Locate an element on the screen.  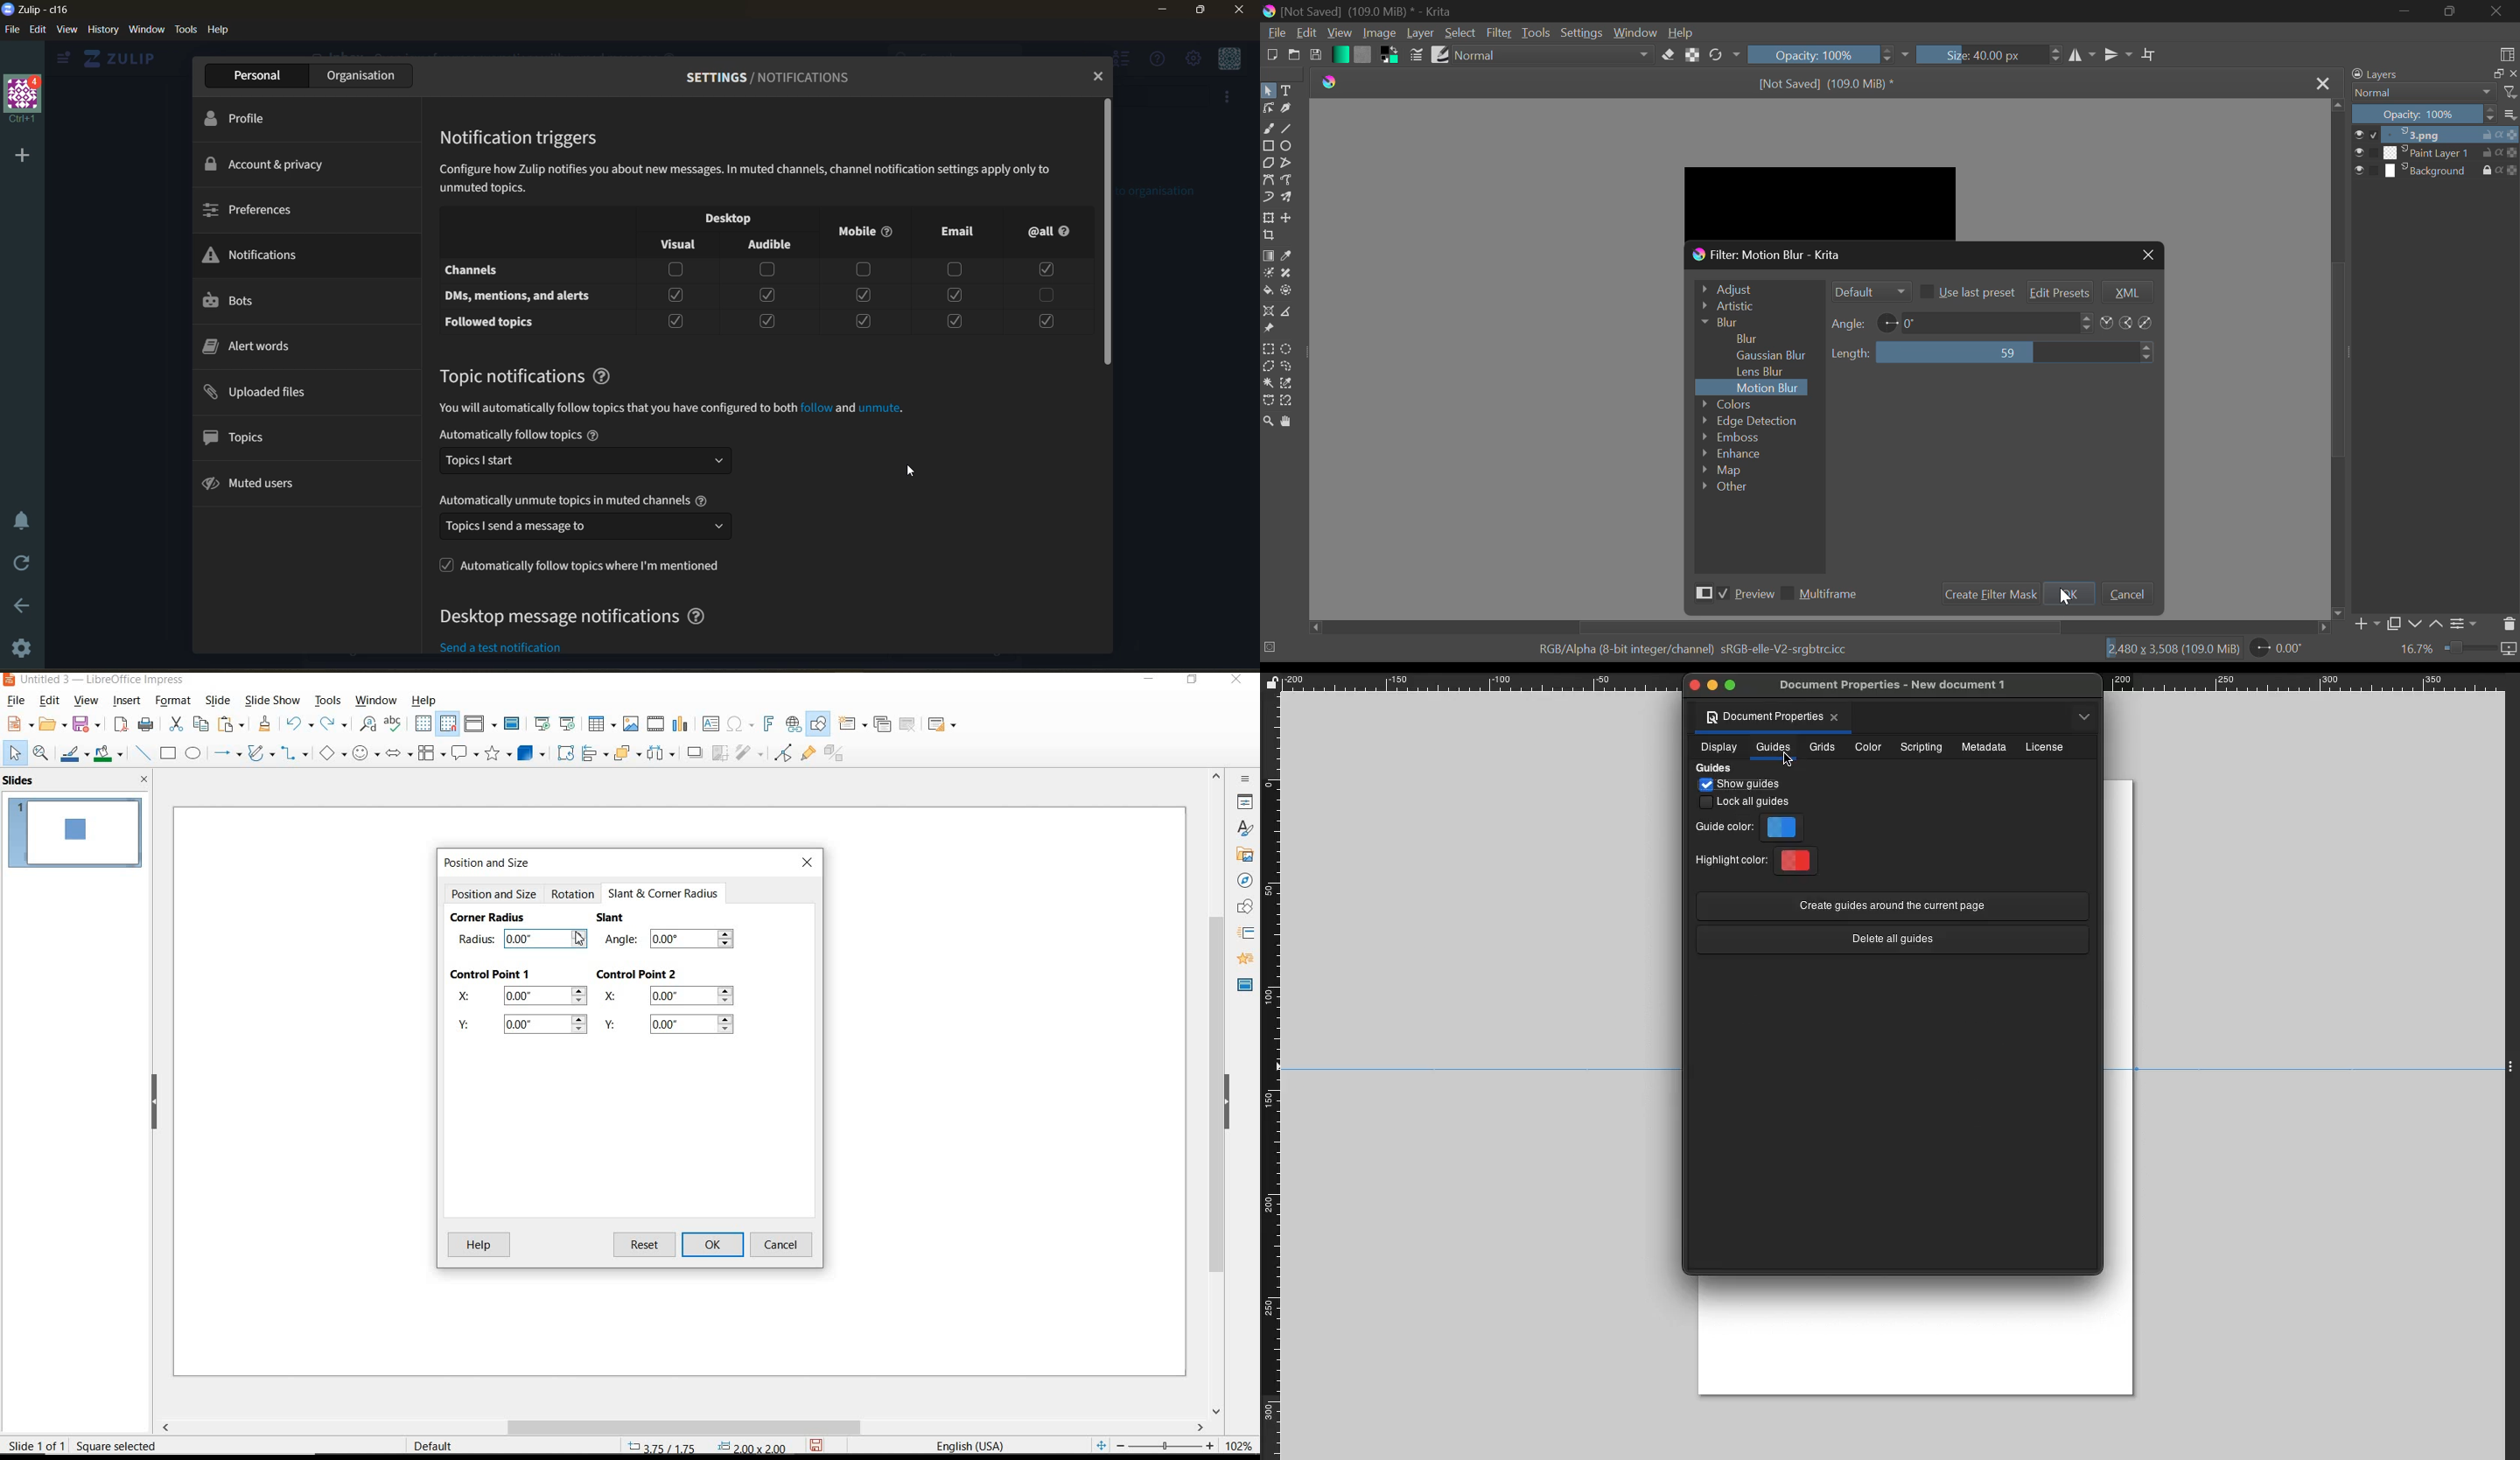
cursor is located at coordinates (581, 940).